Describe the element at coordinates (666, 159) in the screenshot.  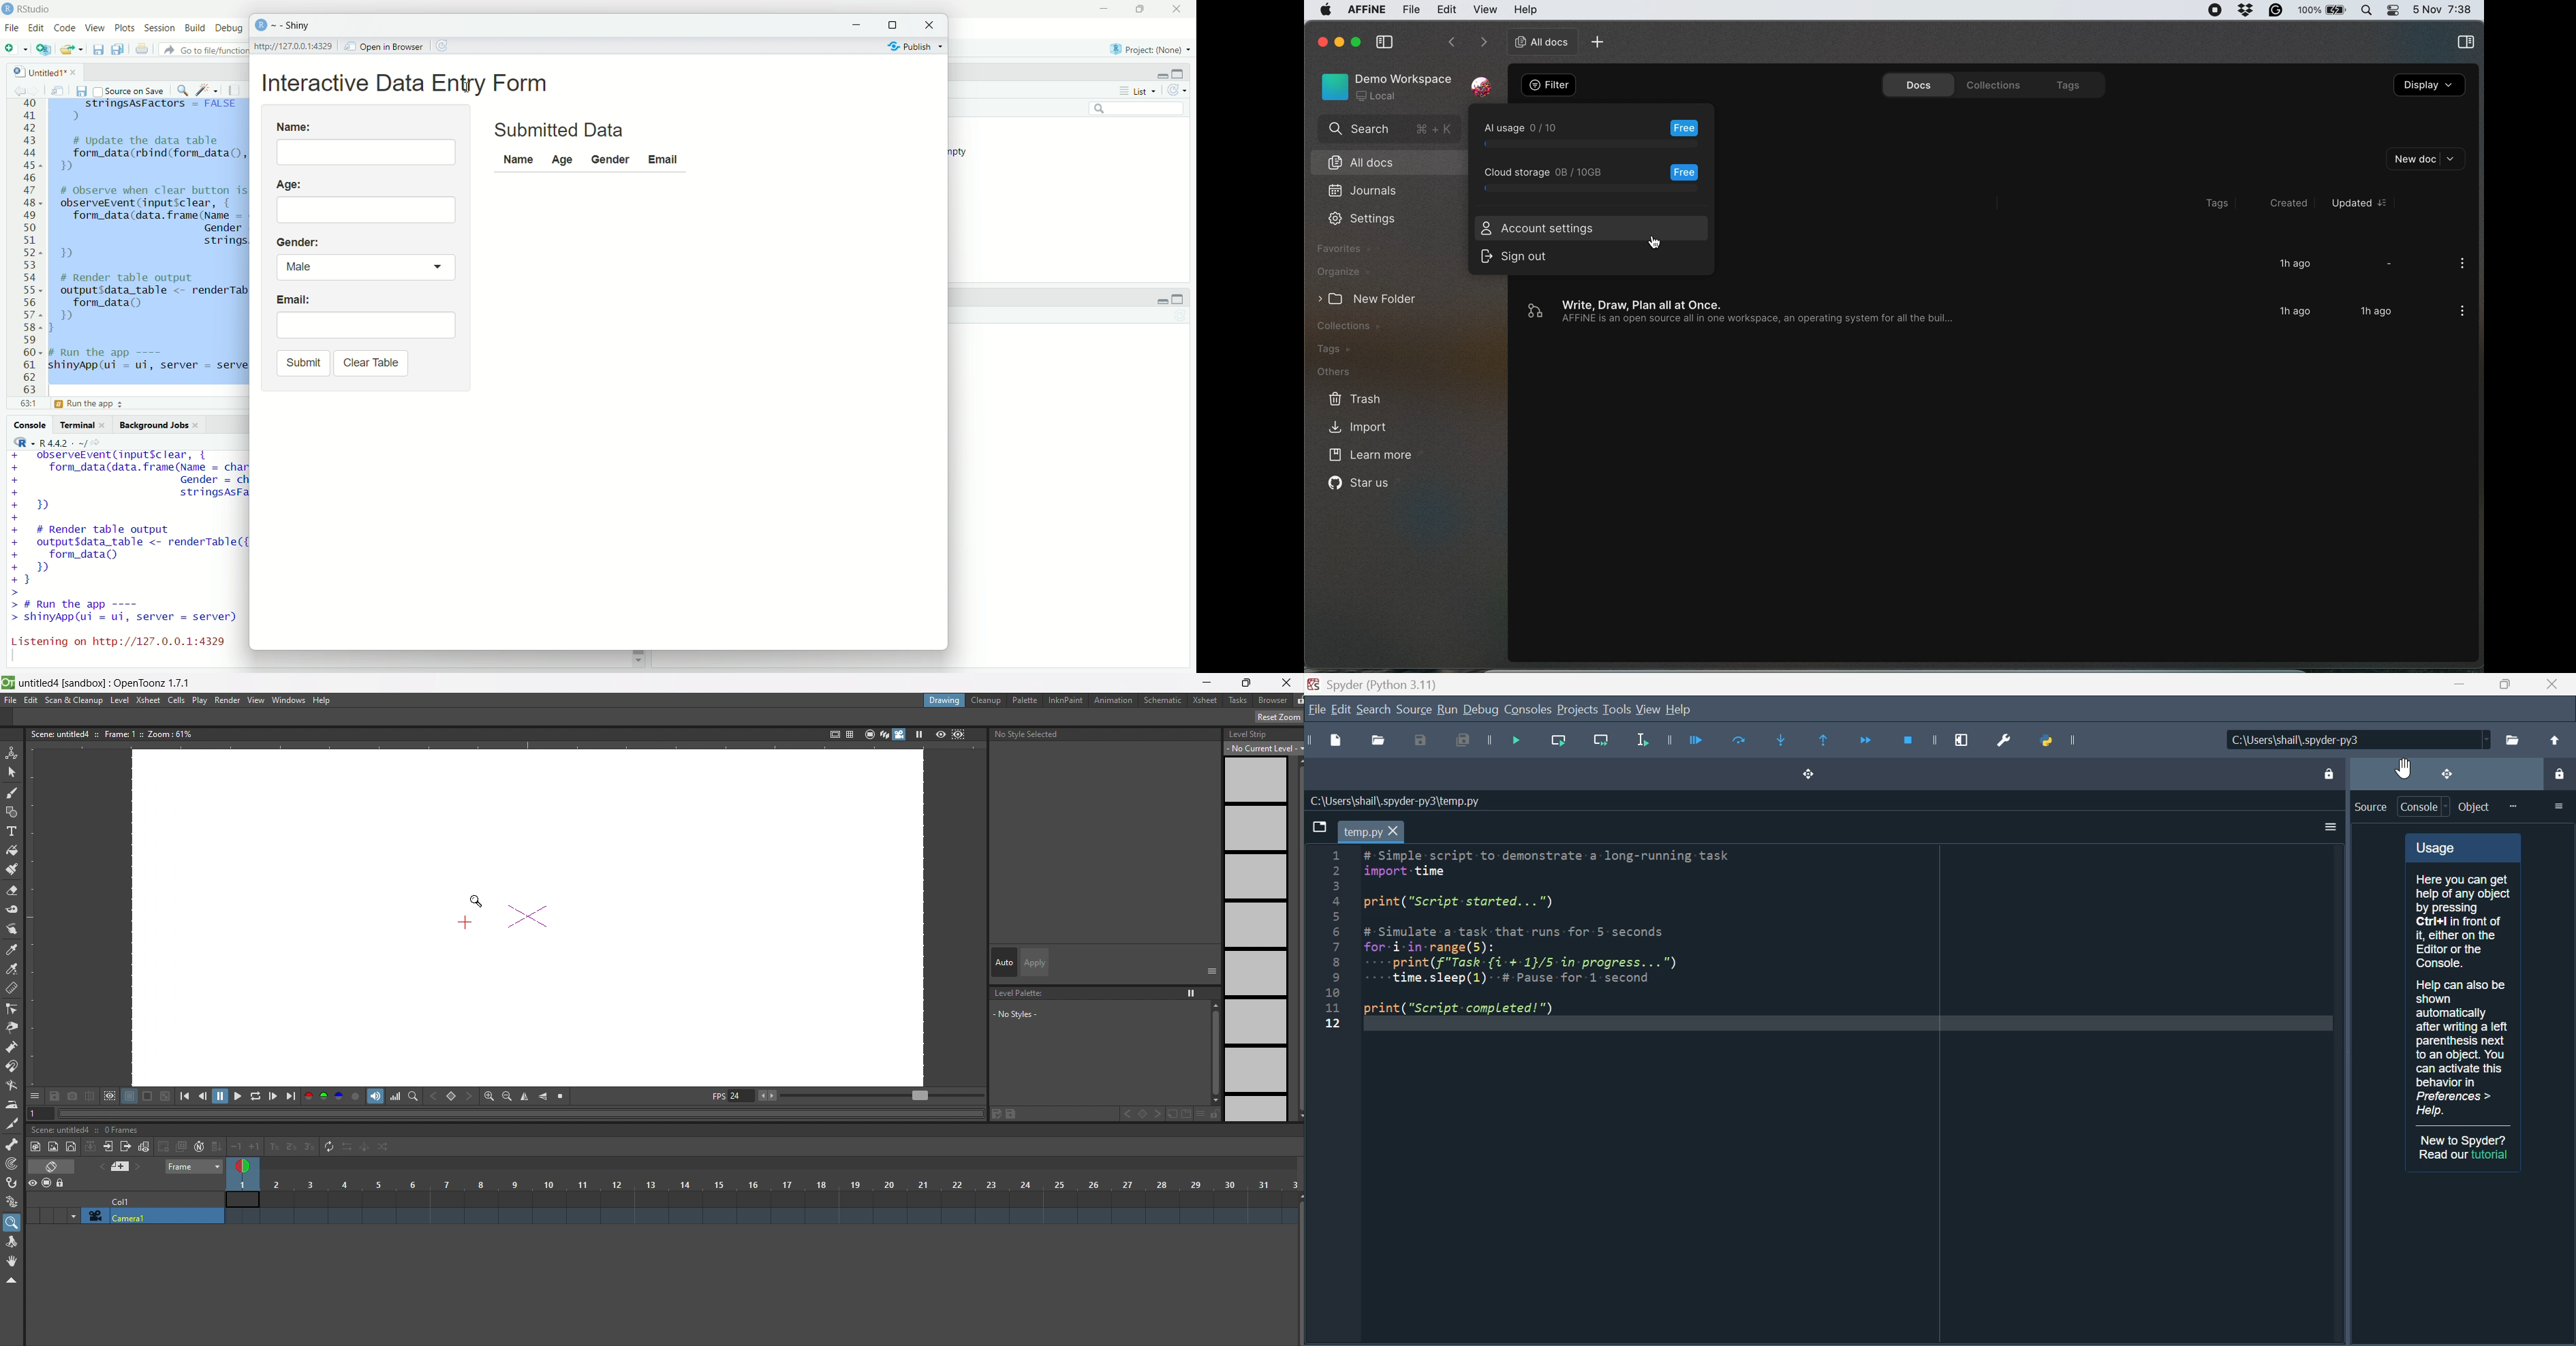
I see `Email` at that location.